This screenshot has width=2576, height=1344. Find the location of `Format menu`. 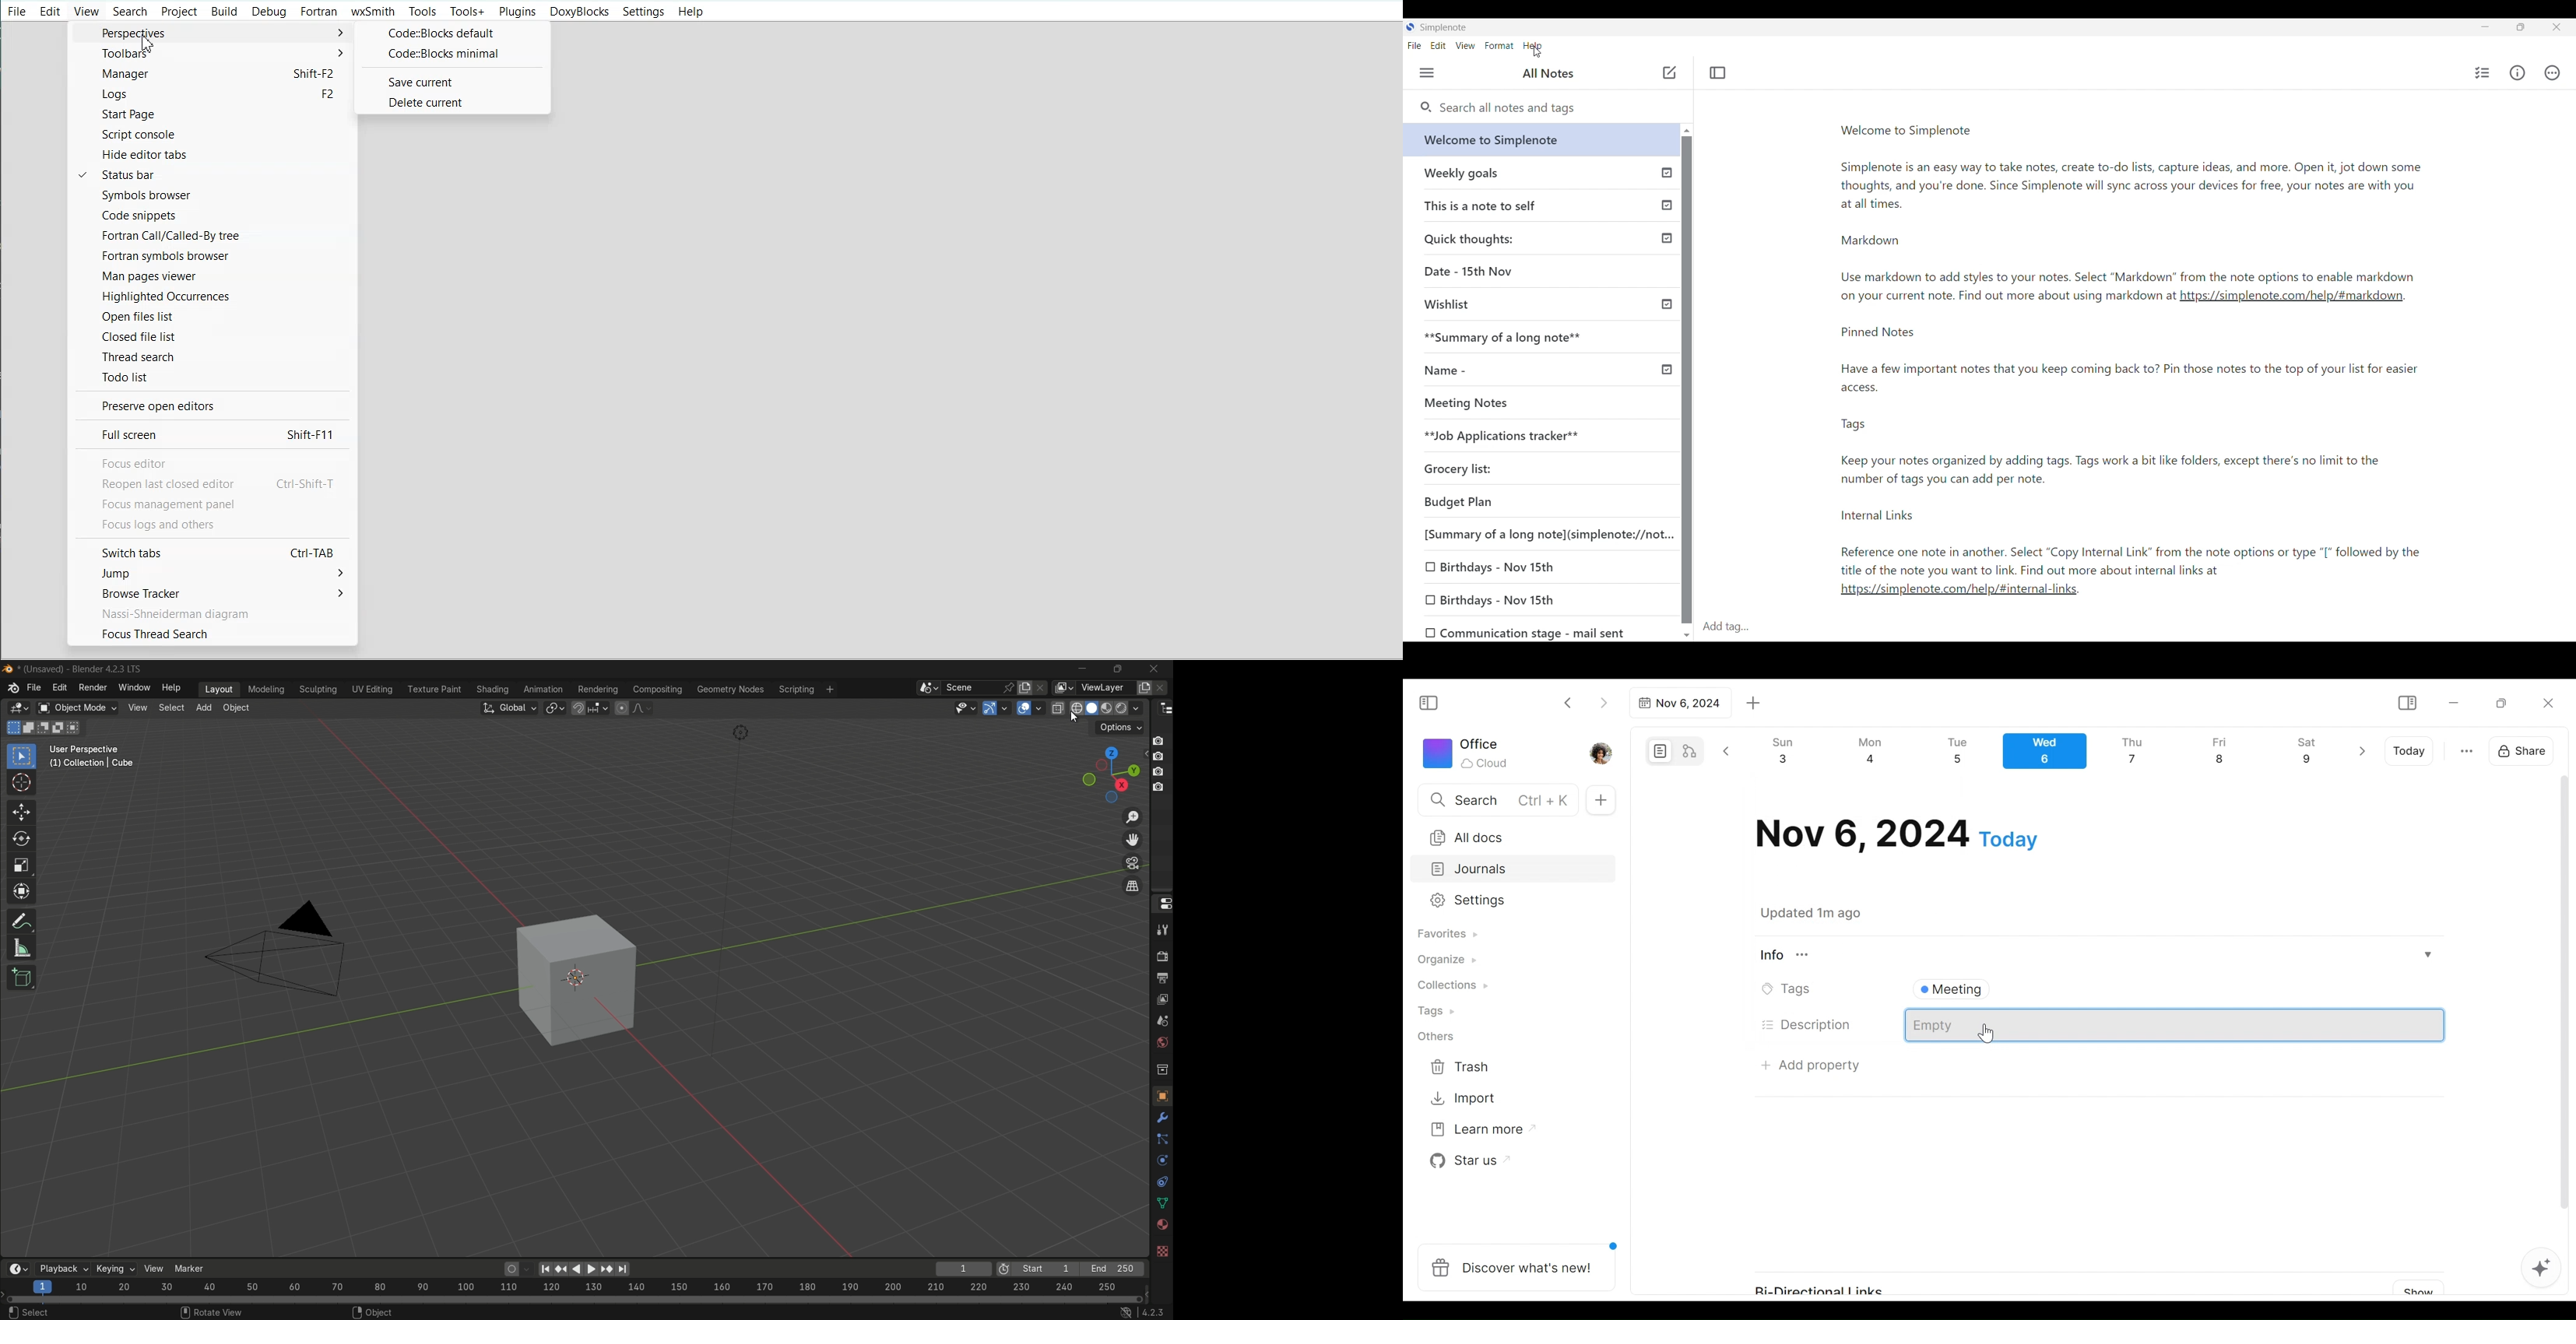

Format menu is located at coordinates (1499, 46).